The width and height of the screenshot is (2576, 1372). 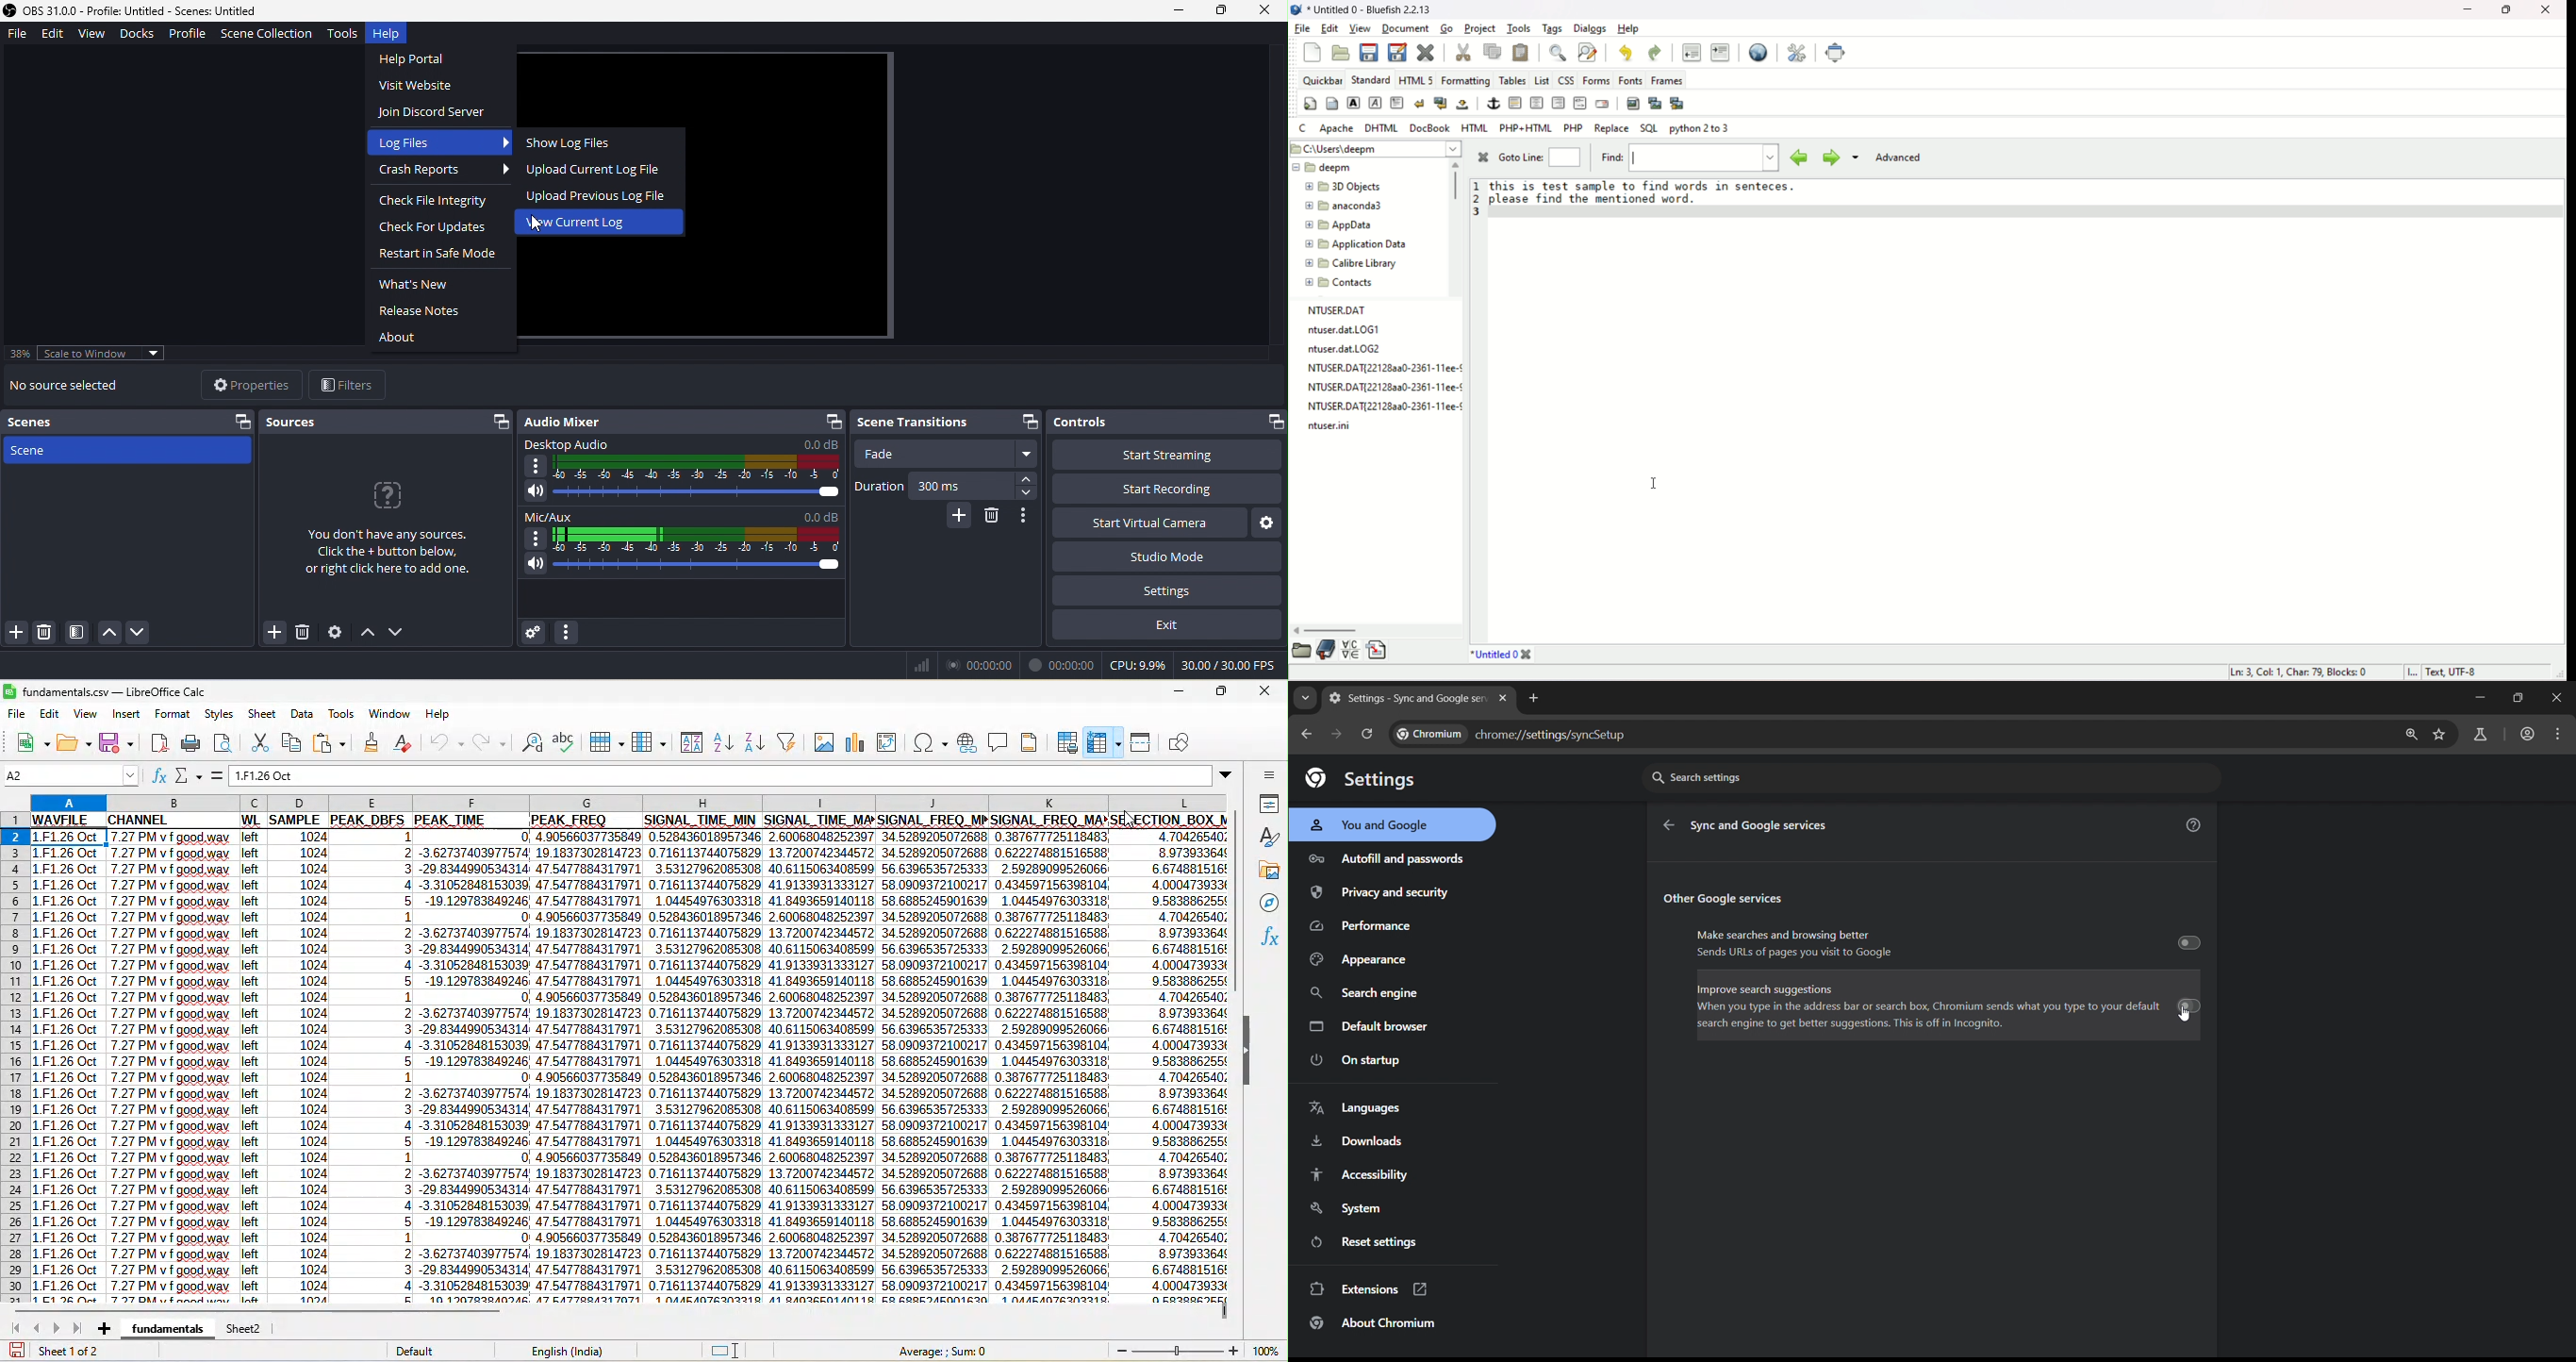 What do you see at coordinates (1323, 80) in the screenshot?
I see `quickbar` at bounding box center [1323, 80].